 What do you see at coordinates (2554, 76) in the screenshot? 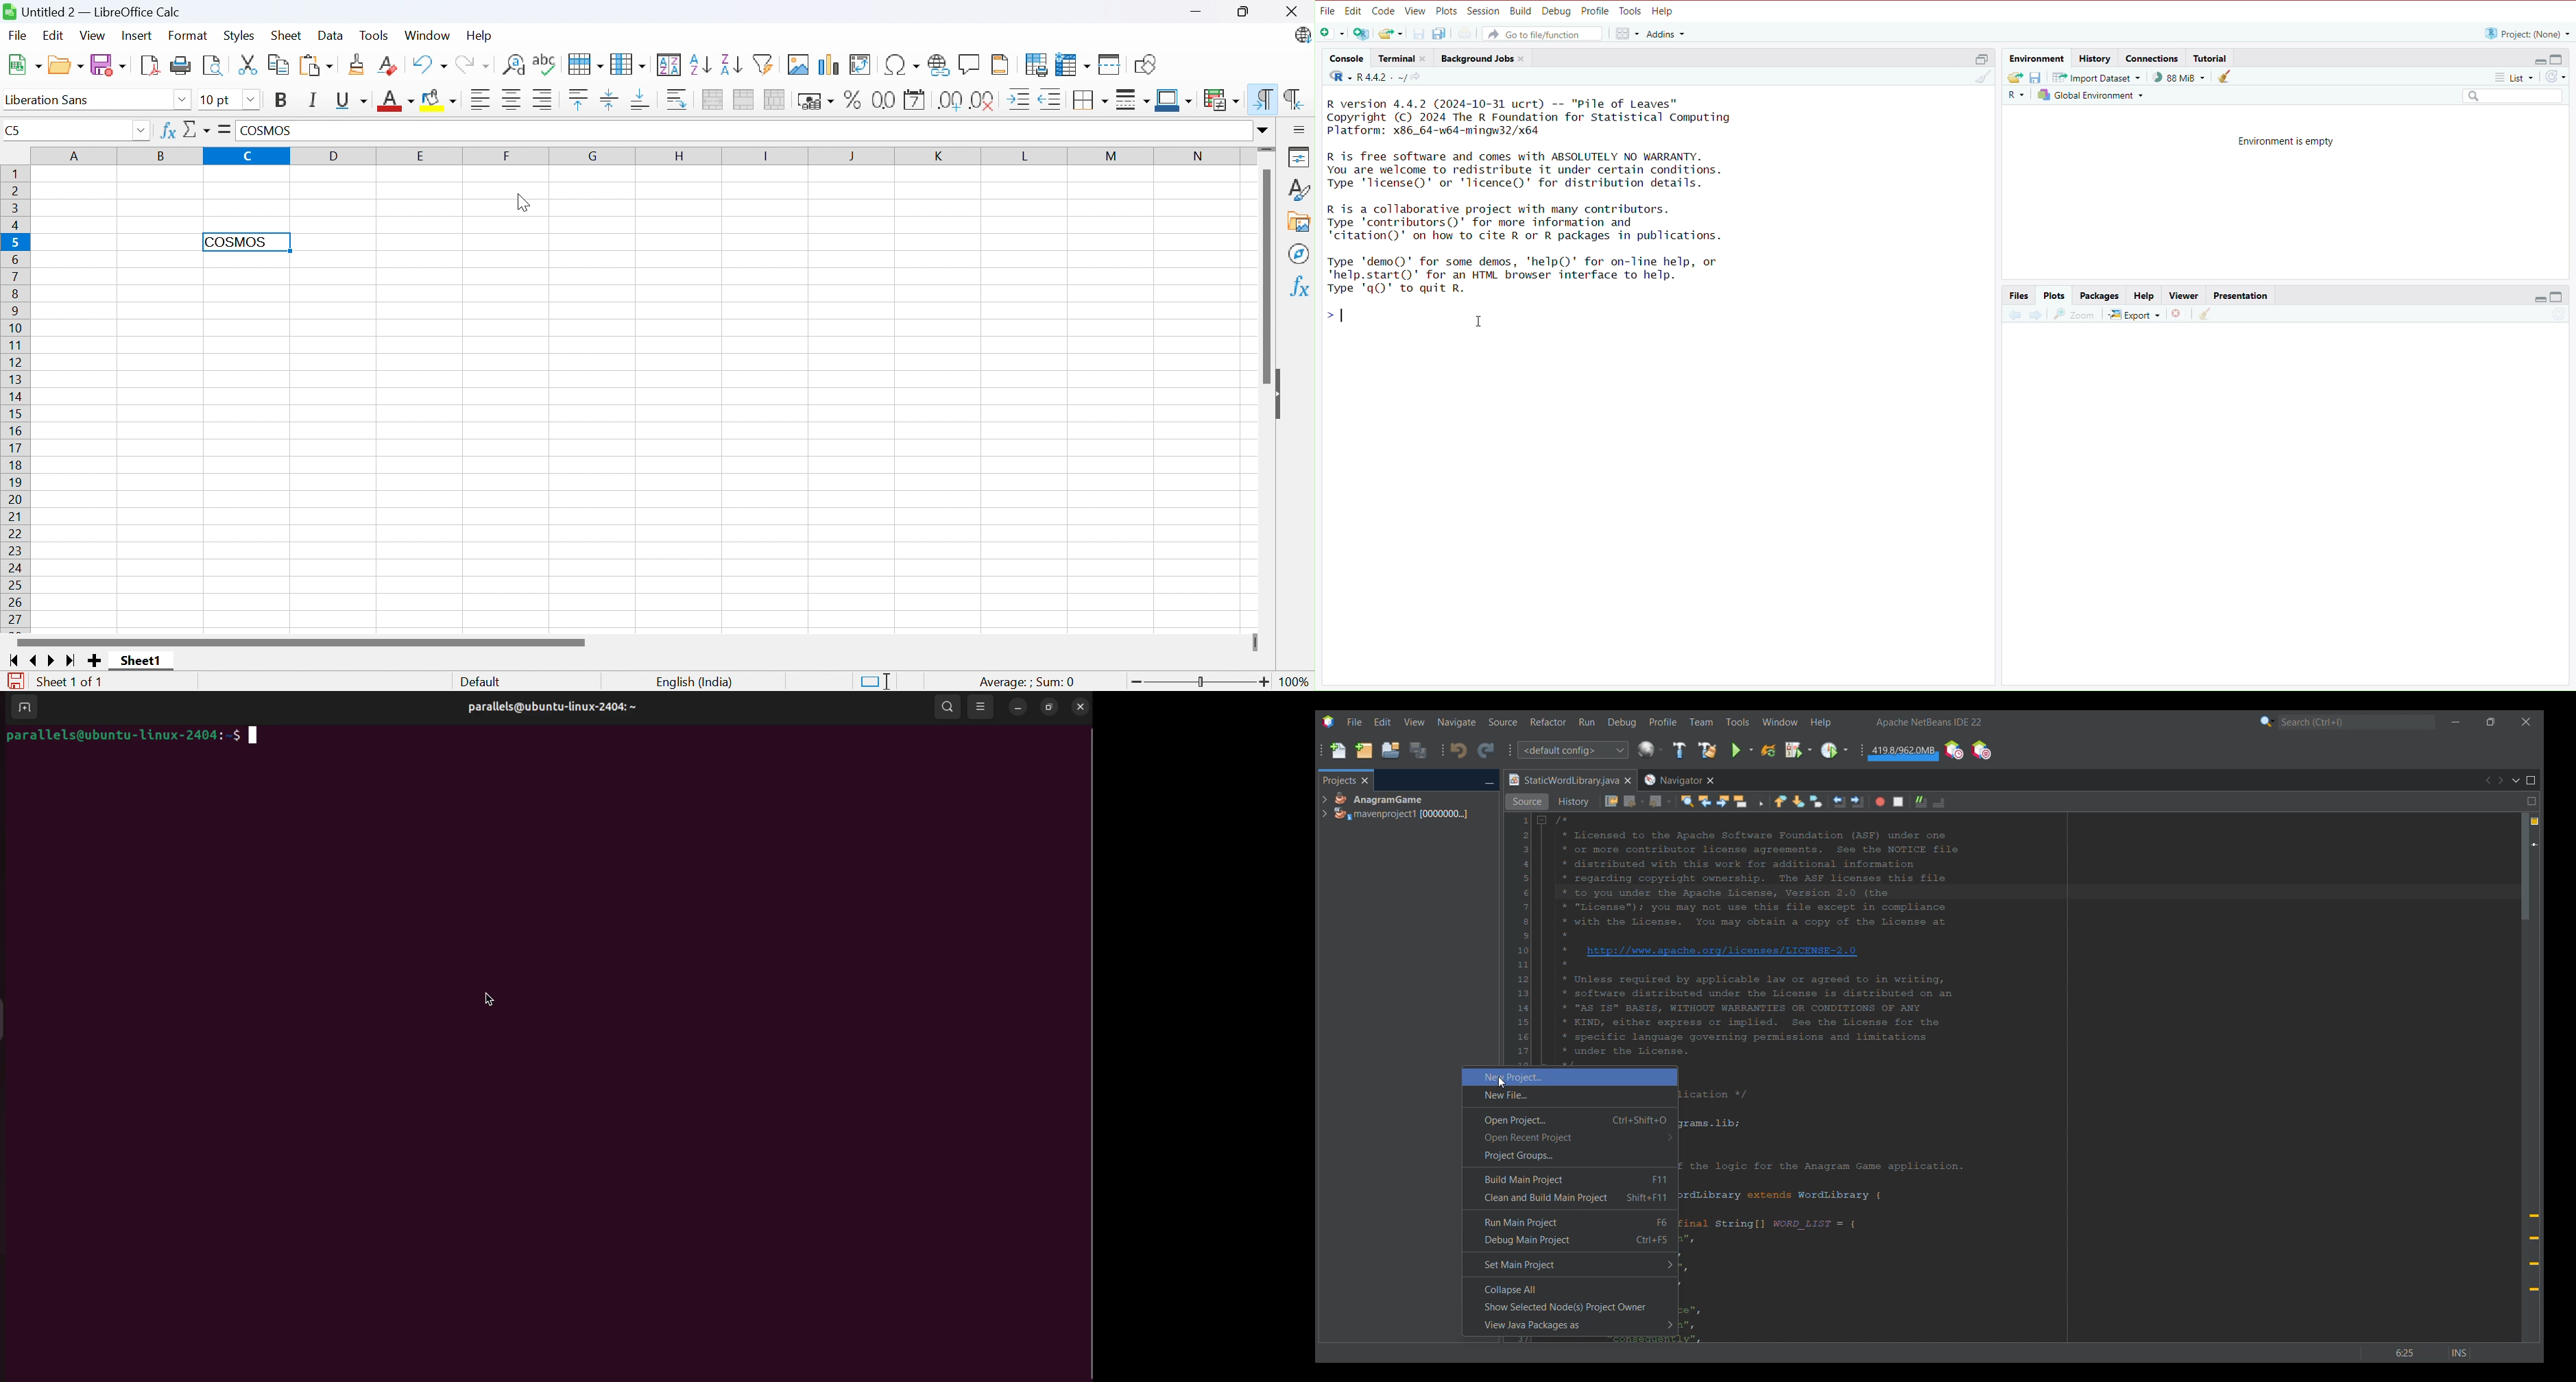
I see `Refresh list` at bounding box center [2554, 76].